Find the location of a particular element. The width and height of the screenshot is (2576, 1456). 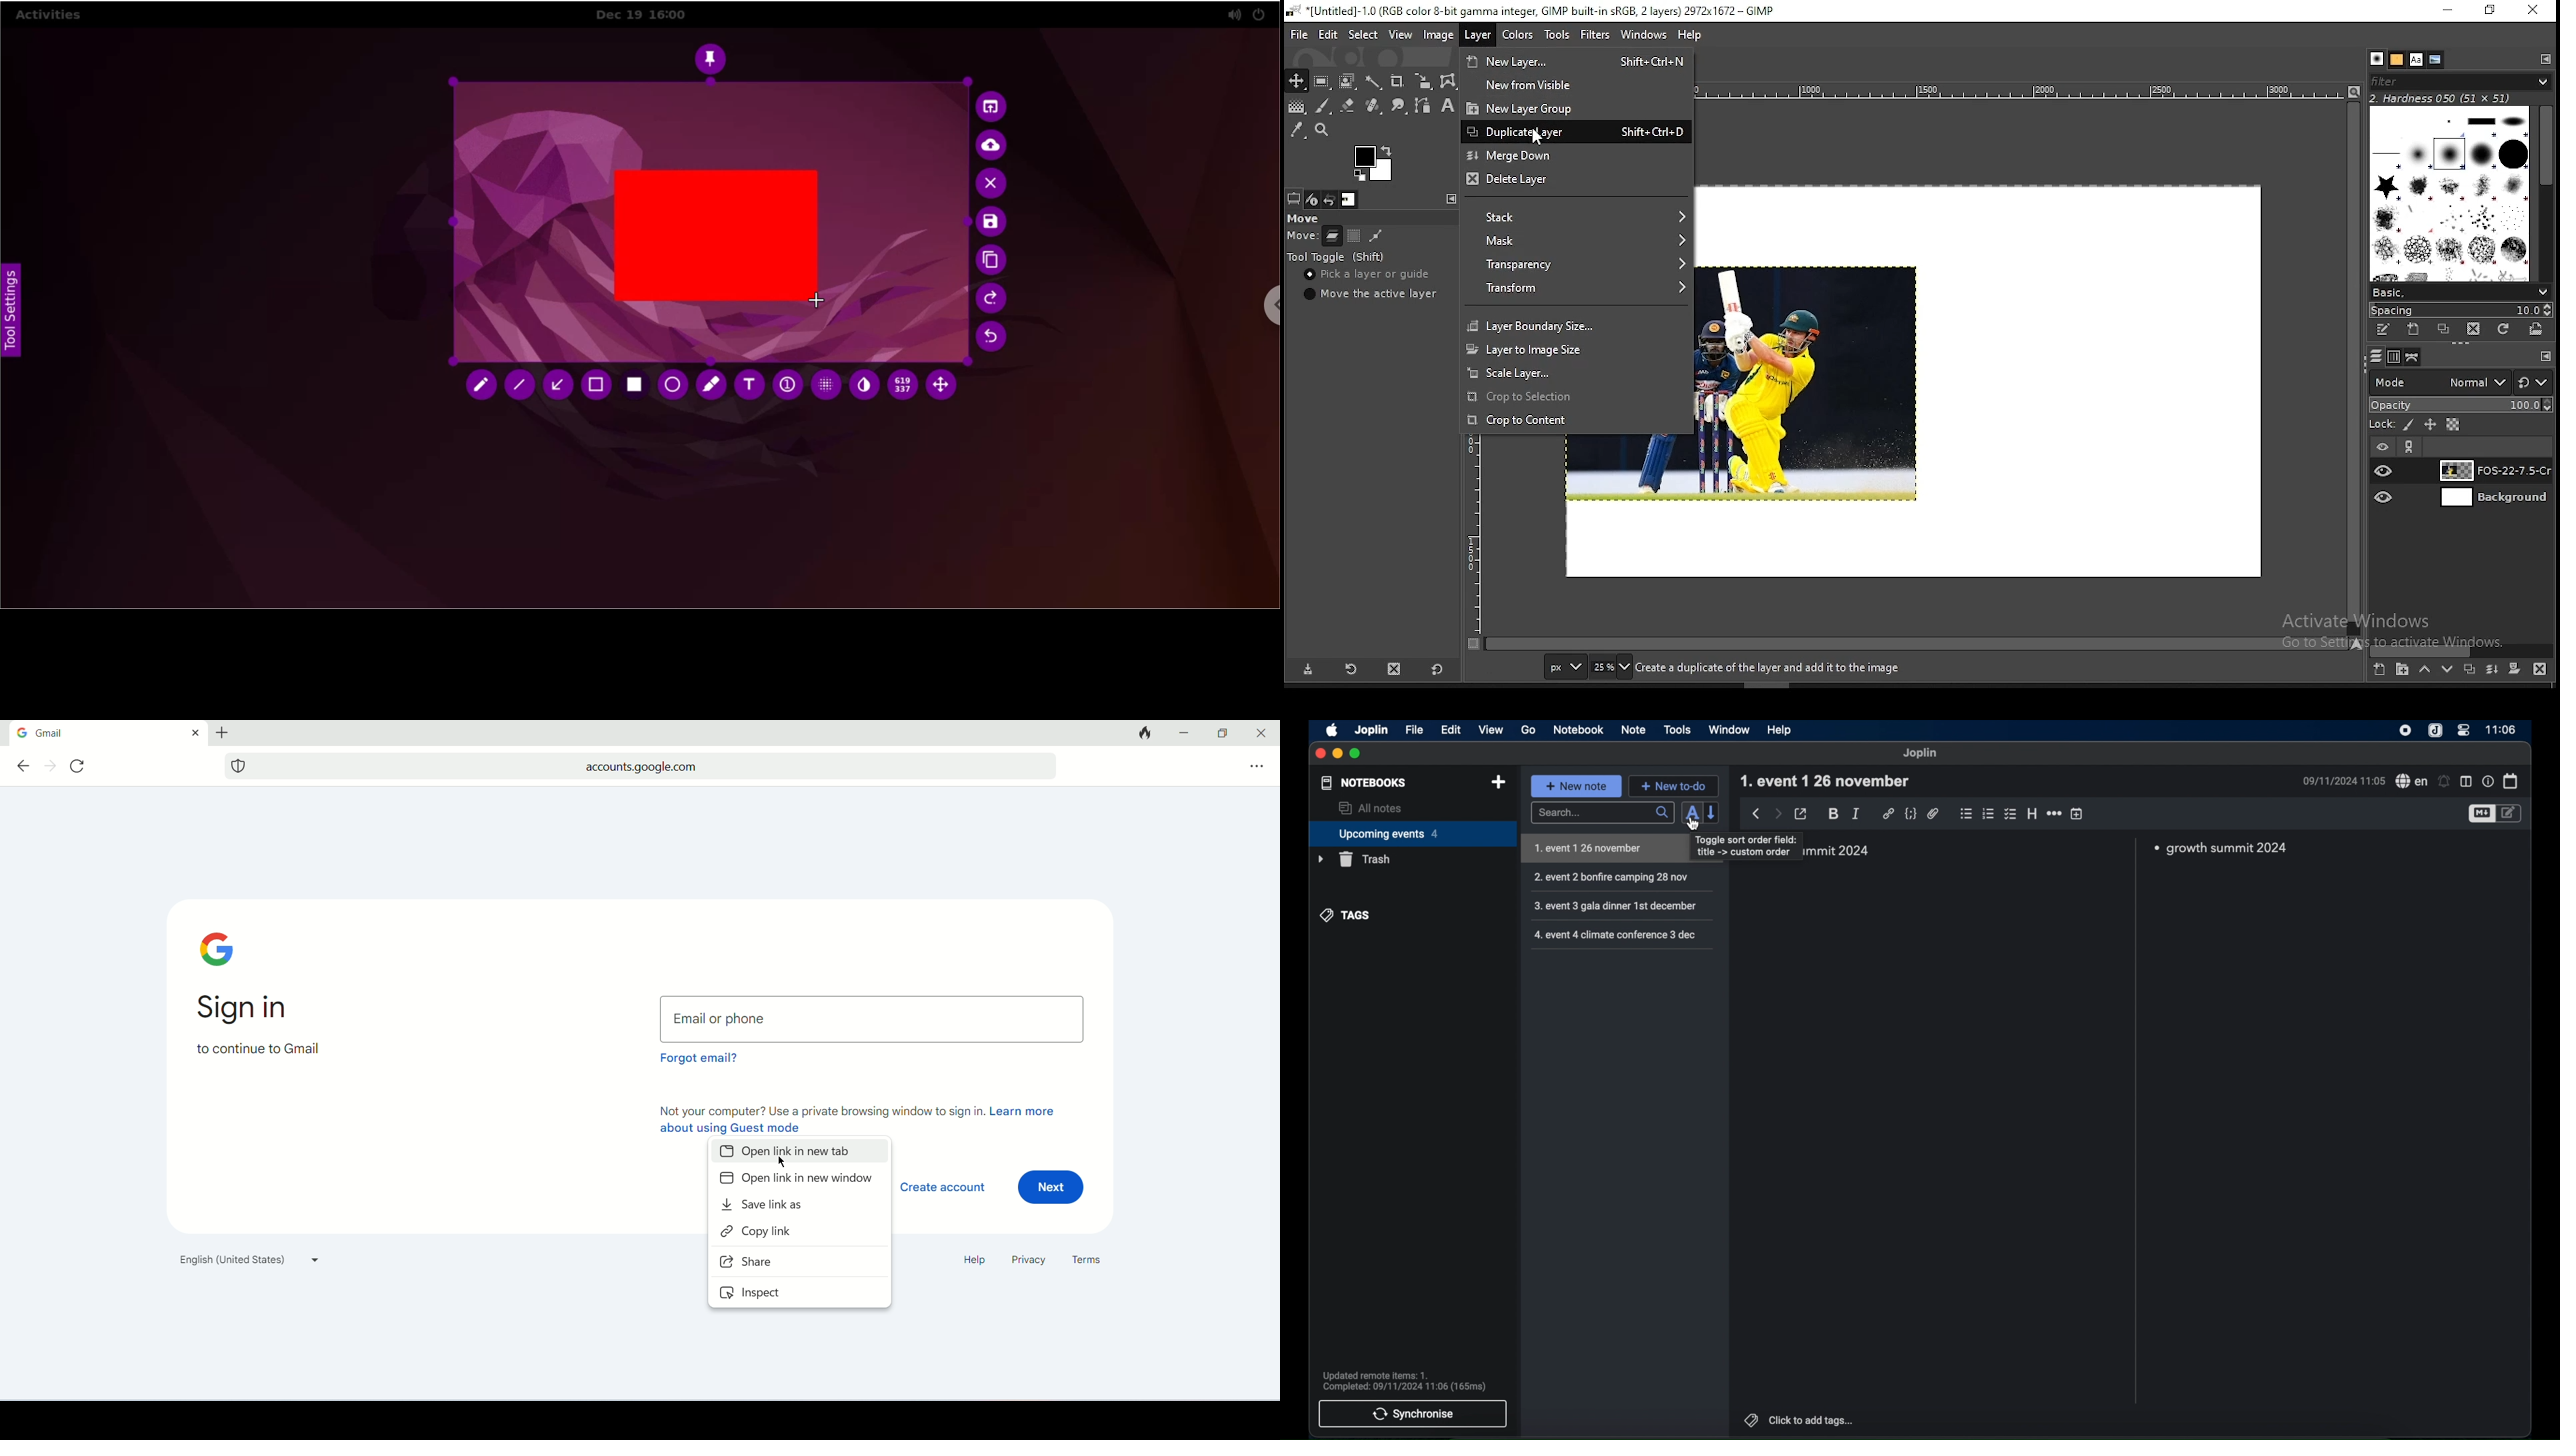

maximize  is located at coordinates (1355, 753).